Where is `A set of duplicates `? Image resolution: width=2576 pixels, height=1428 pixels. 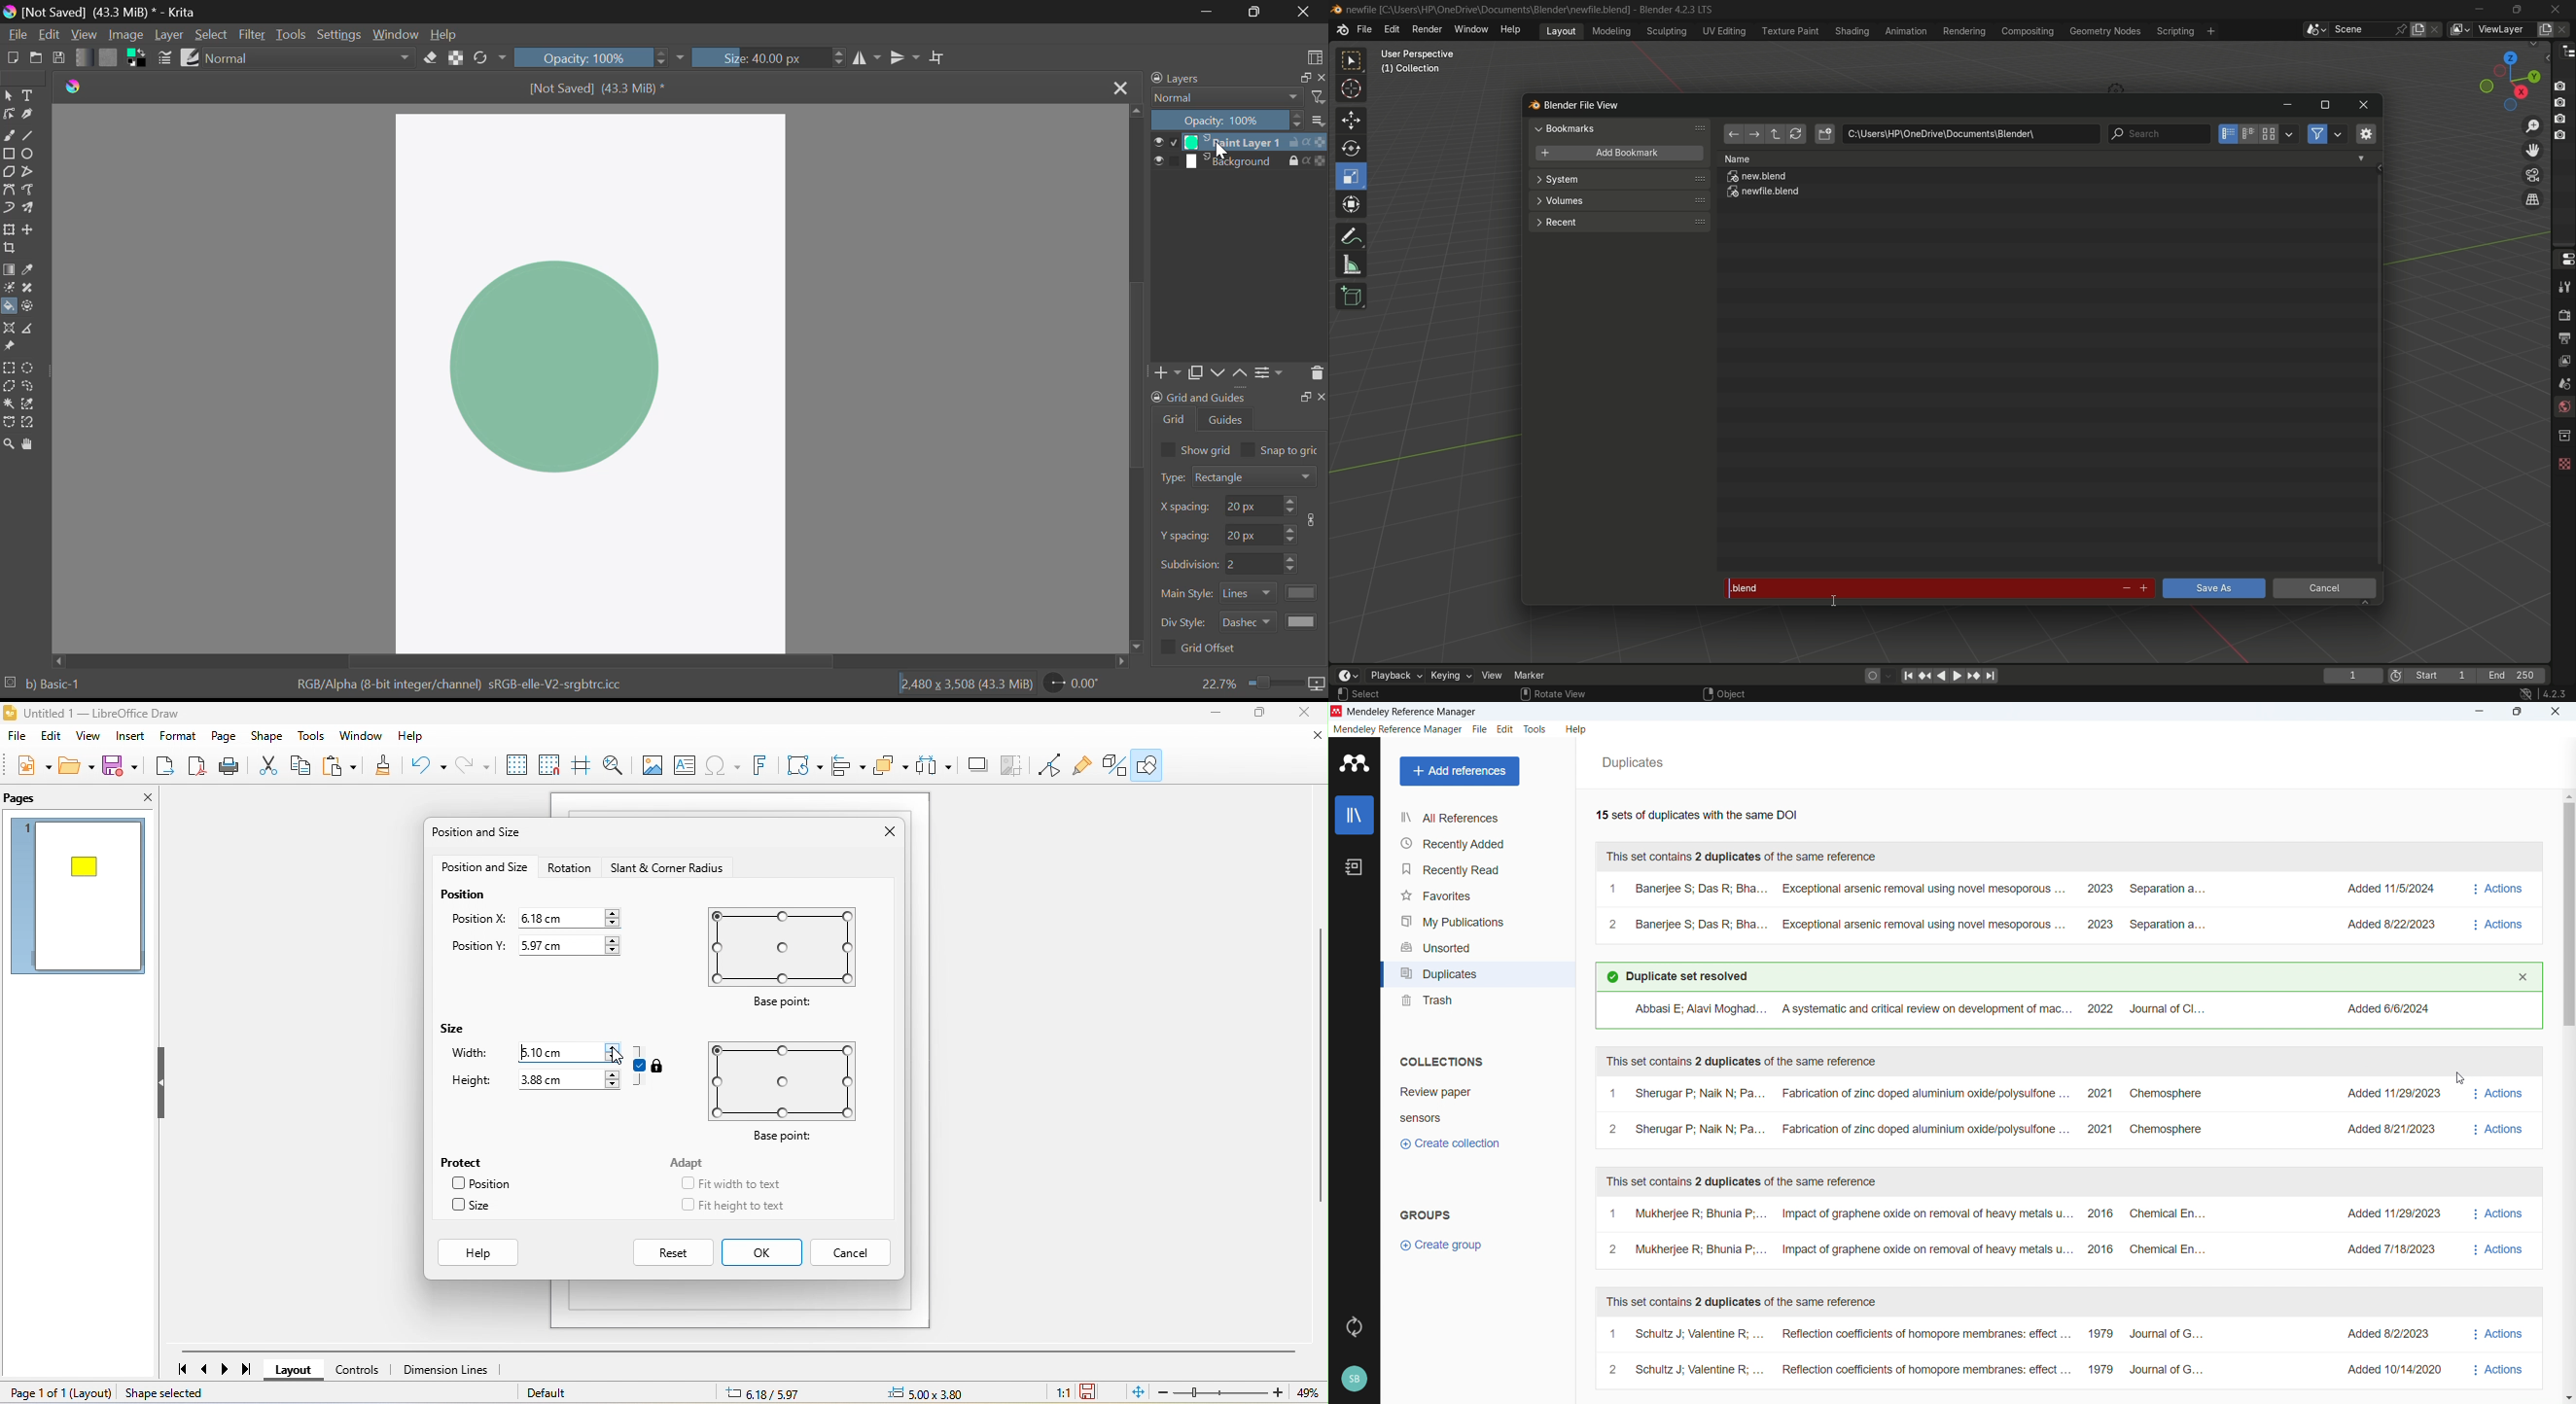 A set of duplicates  is located at coordinates (2028, 909).